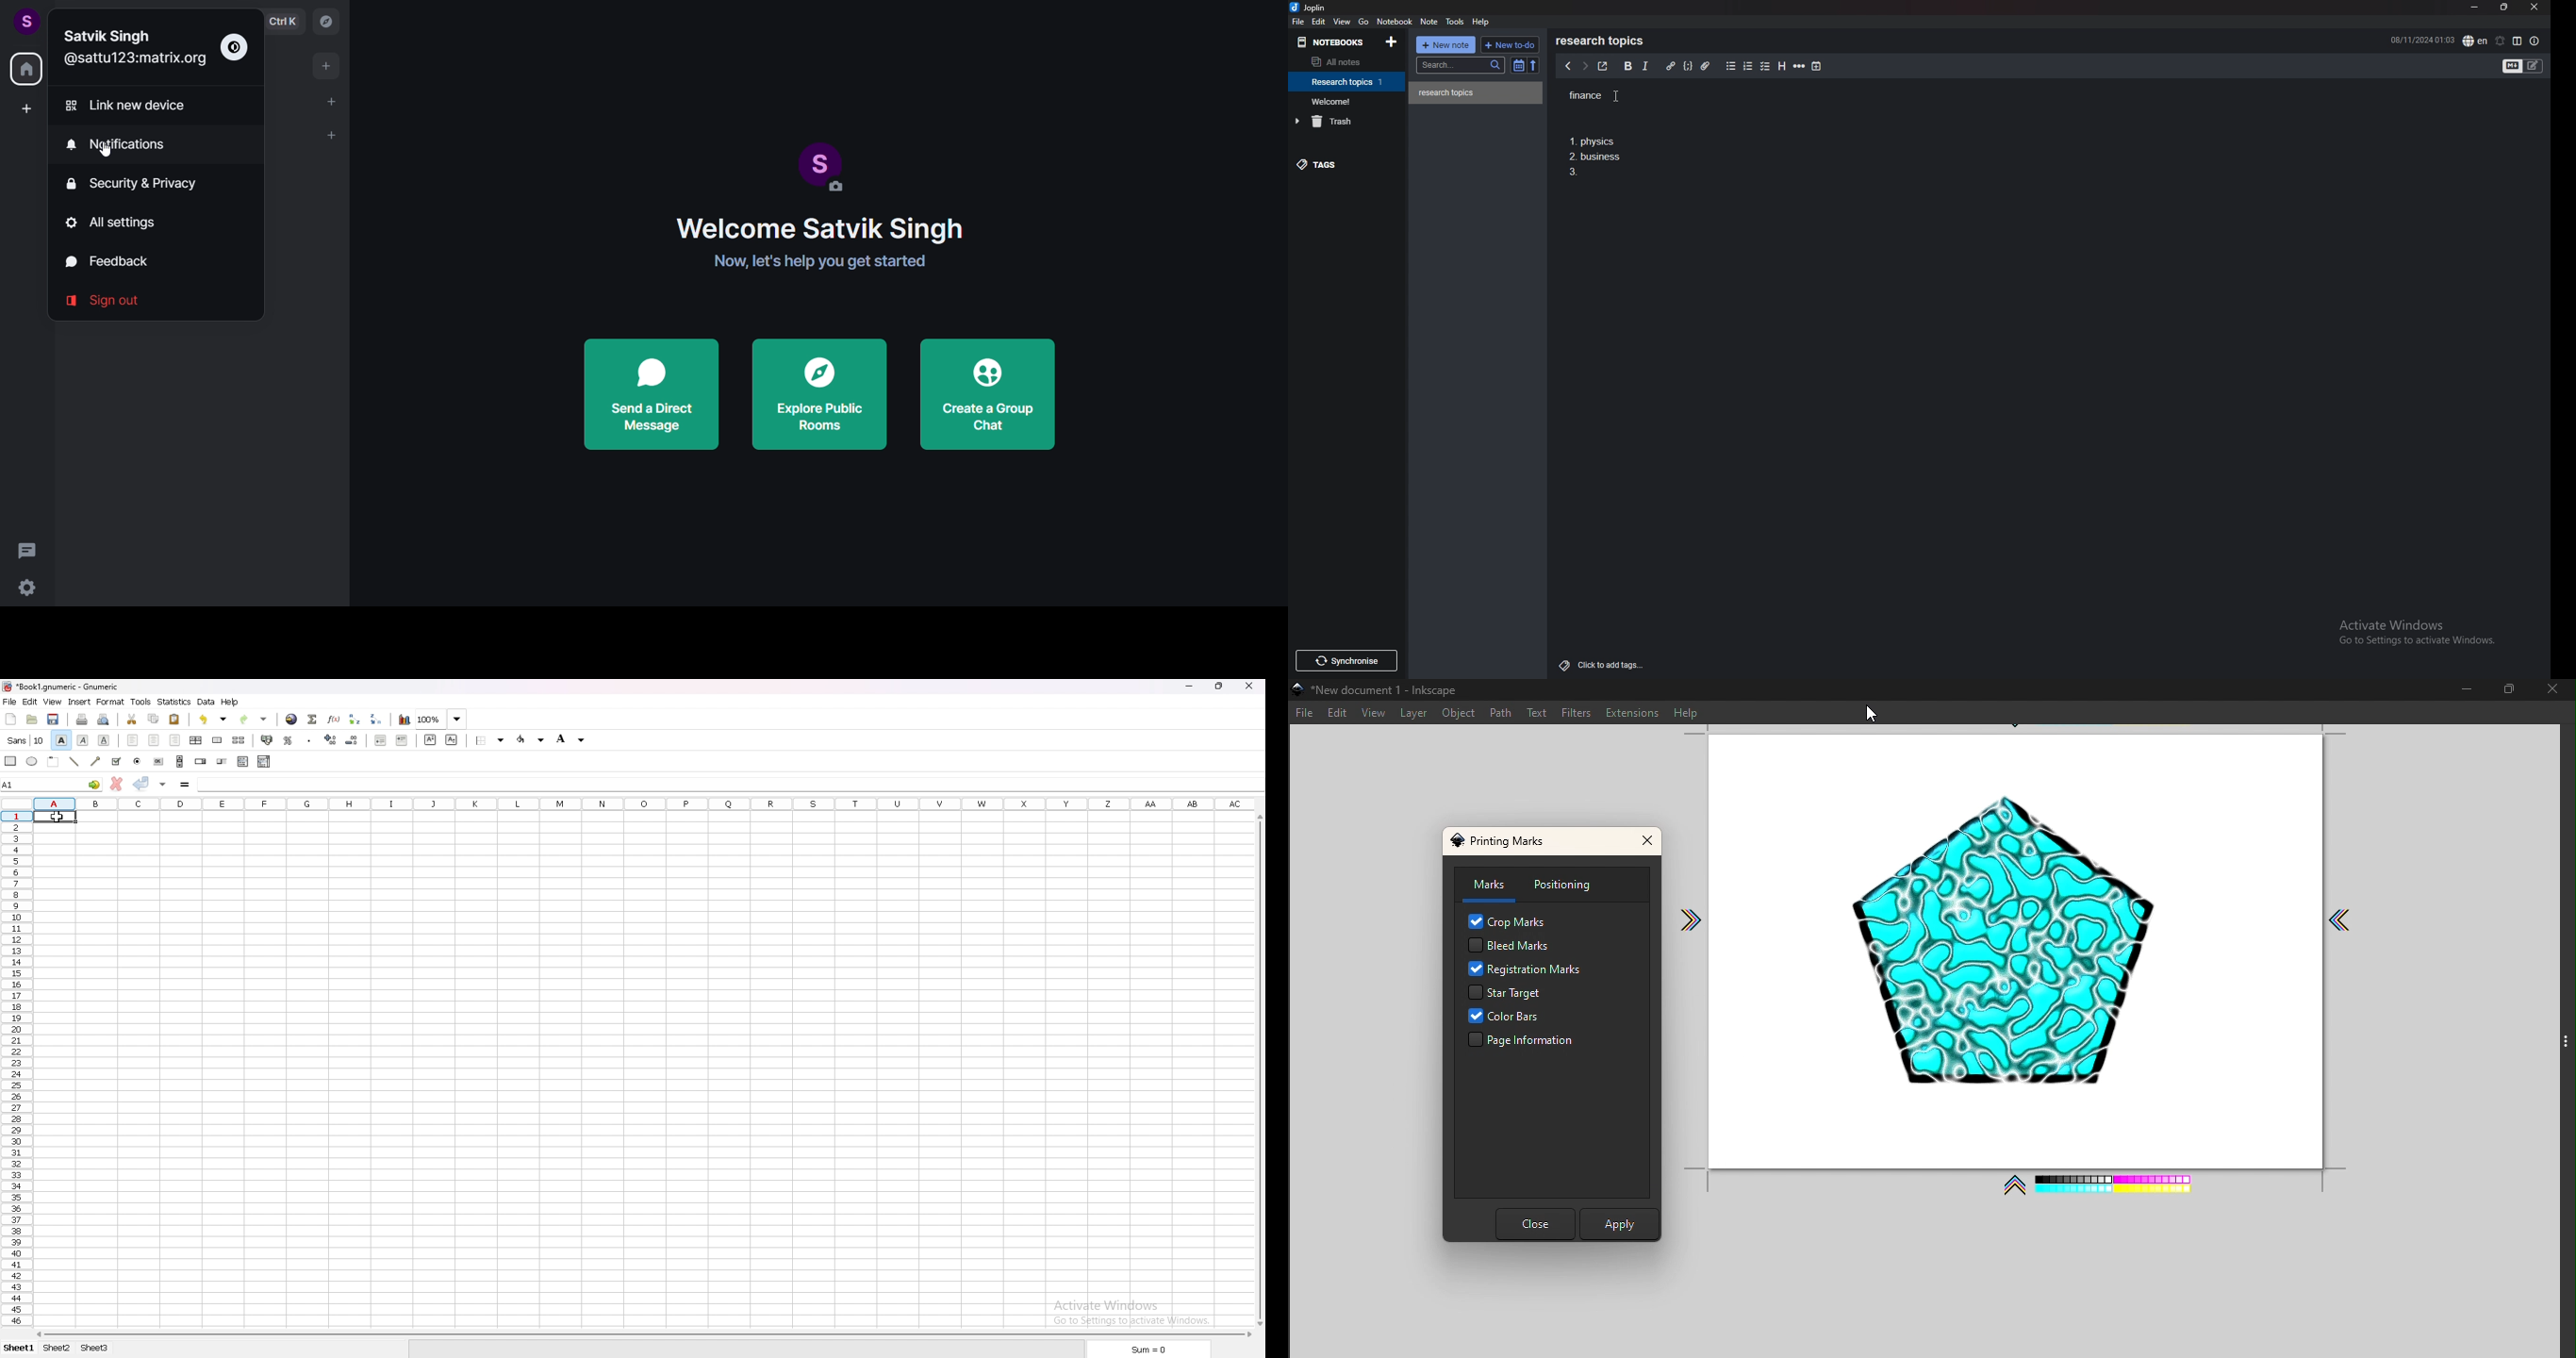 This screenshot has width=2576, height=1372. Describe the element at coordinates (2422, 39) in the screenshot. I see `08/11/2024 01:02` at that location.